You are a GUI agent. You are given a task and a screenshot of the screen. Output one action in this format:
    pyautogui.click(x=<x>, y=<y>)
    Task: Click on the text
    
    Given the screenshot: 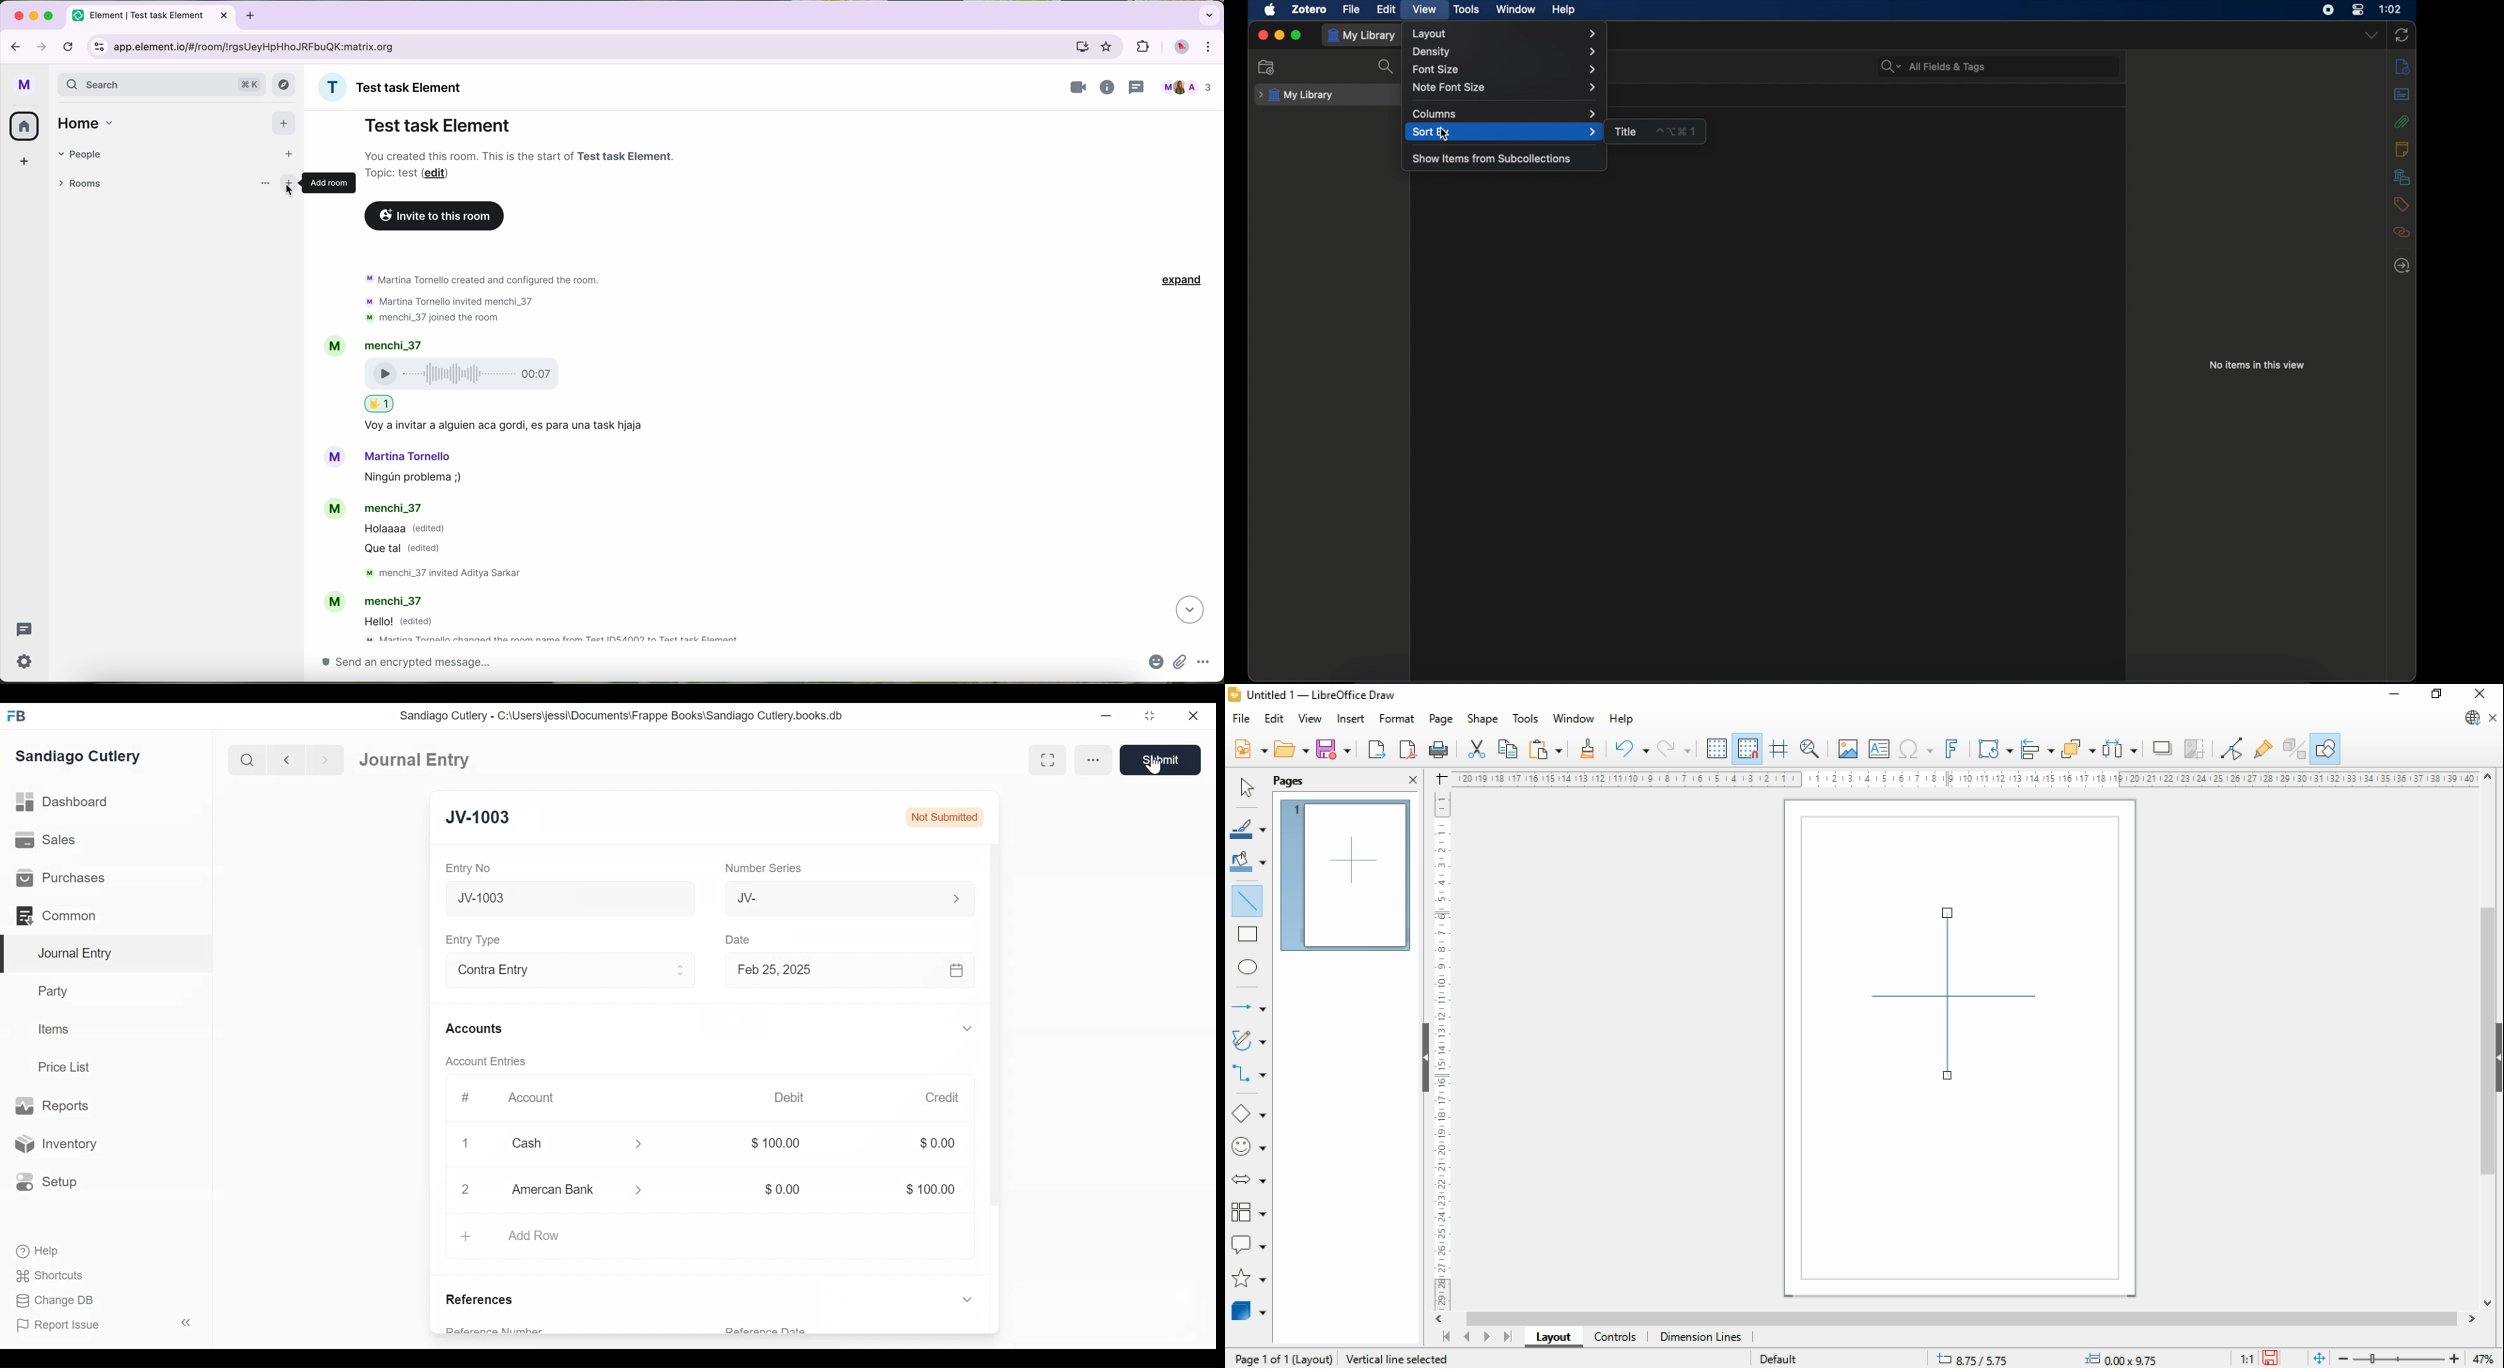 What is the action you would take?
    pyautogui.click(x=515, y=427)
    